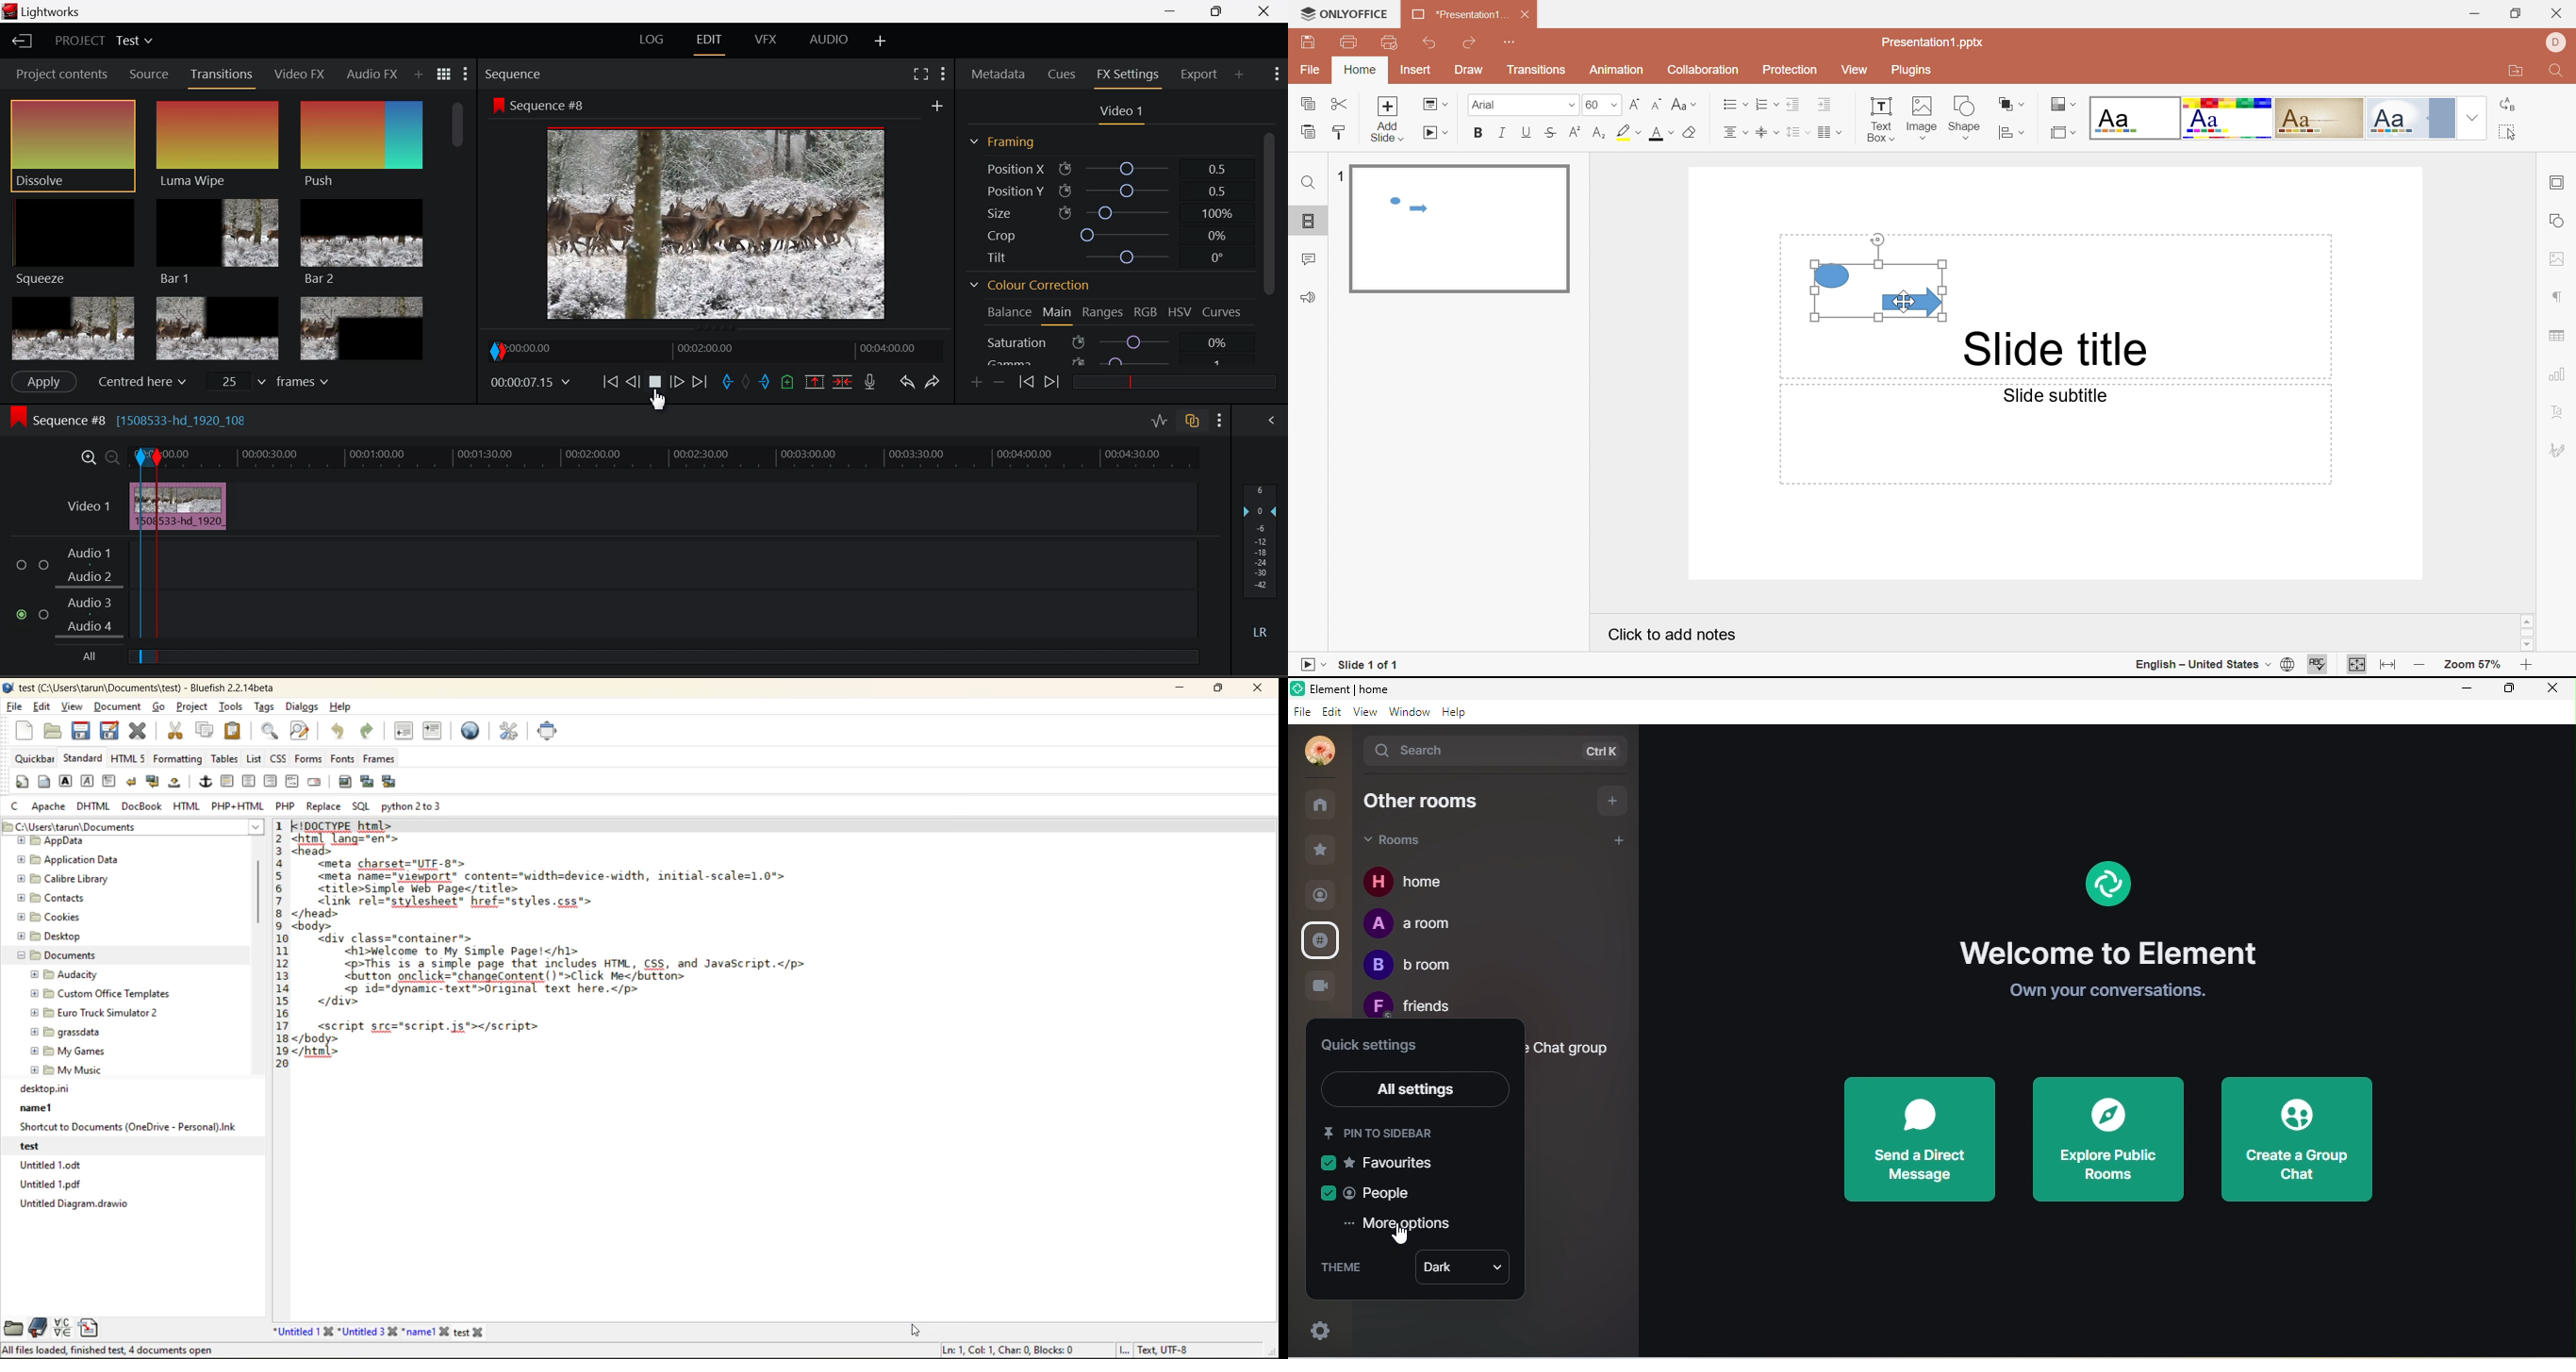  Describe the element at coordinates (2508, 134) in the screenshot. I see `Select all` at that location.